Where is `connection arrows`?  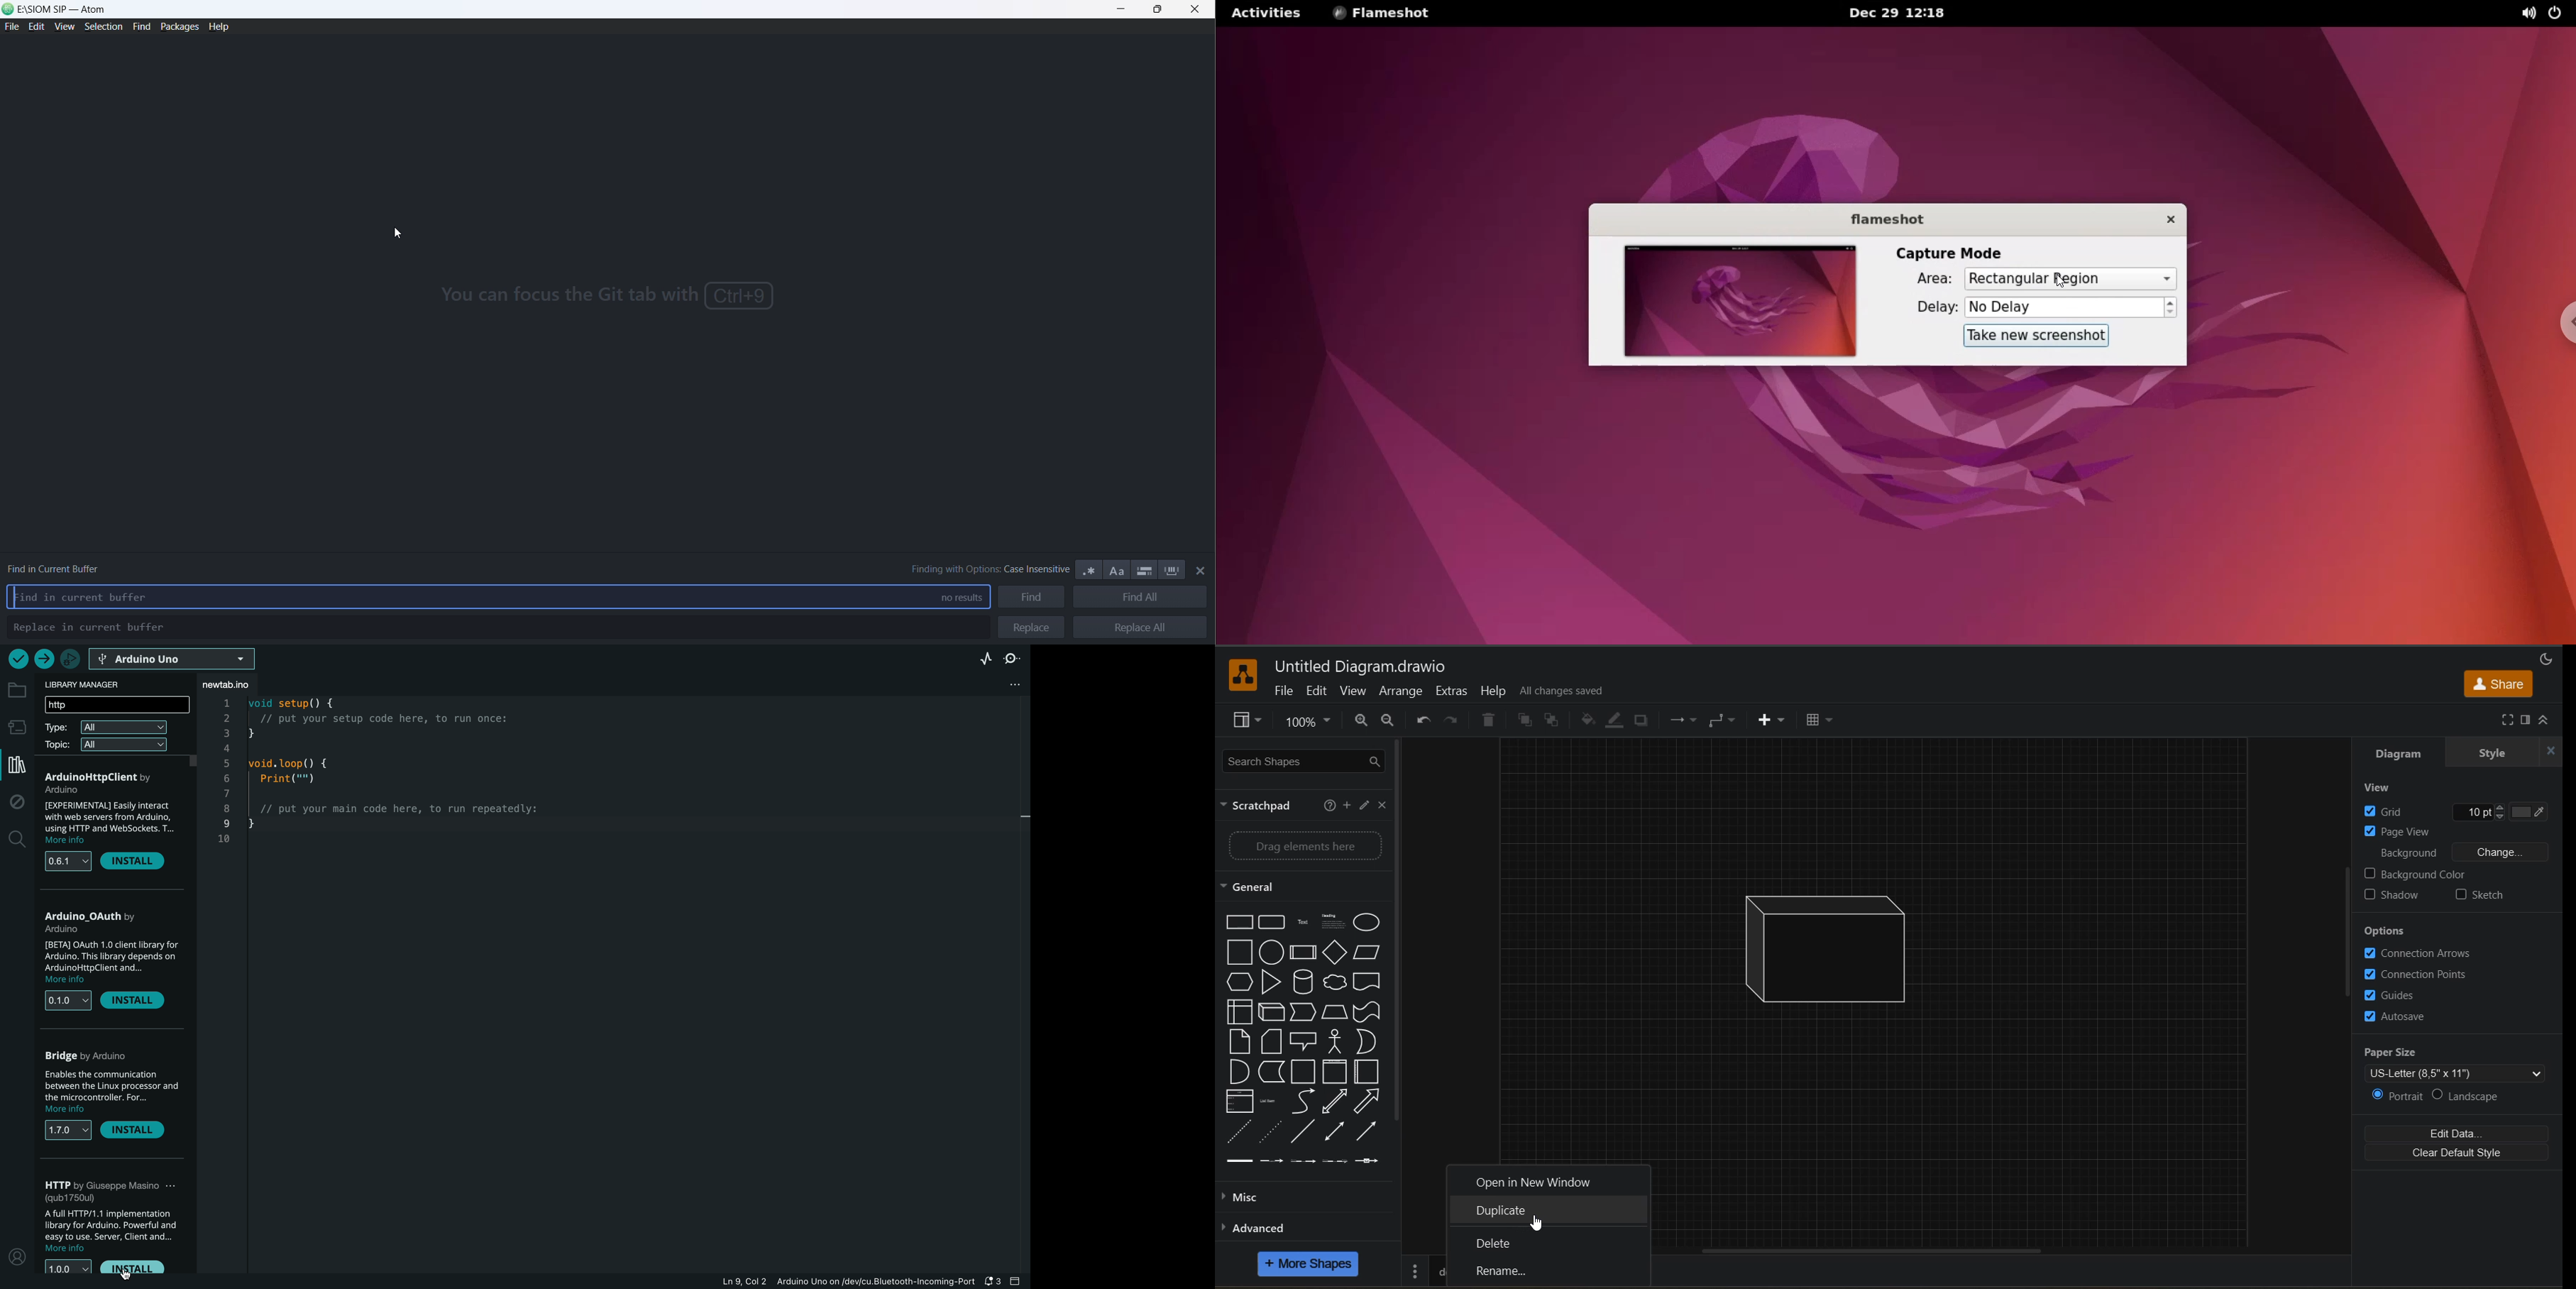 connection arrows is located at coordinates (2420, 954).